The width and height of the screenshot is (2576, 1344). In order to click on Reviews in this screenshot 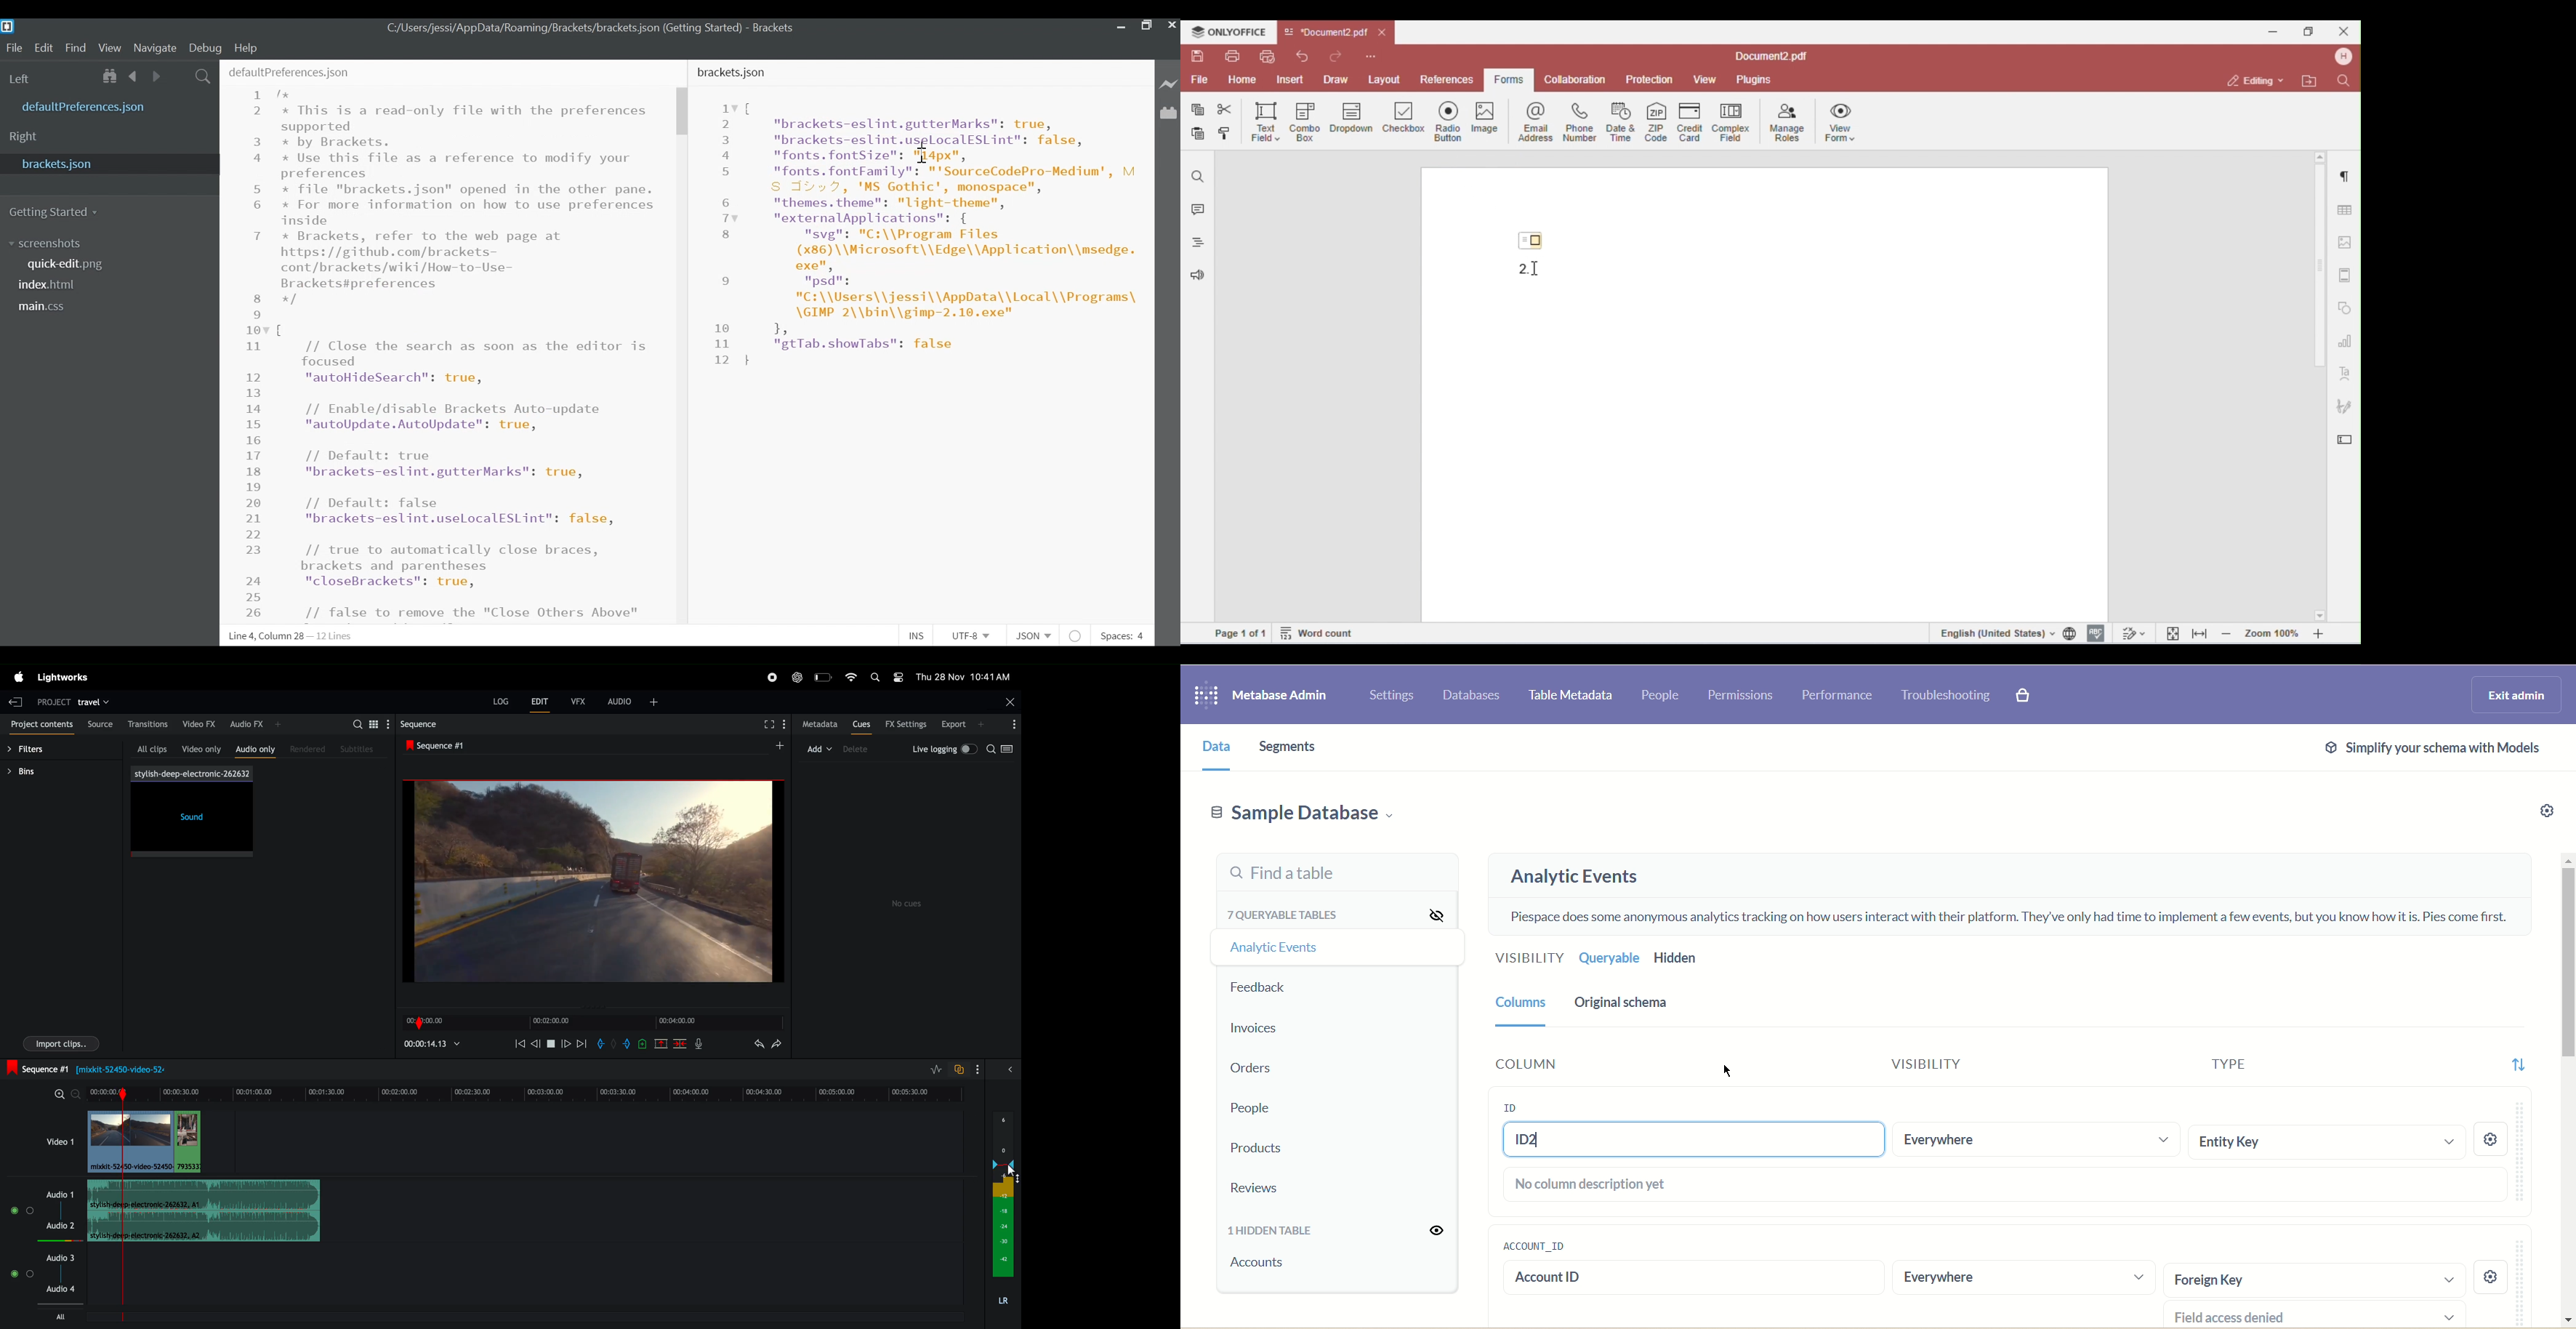, I will do `click(1275, 1185)`.